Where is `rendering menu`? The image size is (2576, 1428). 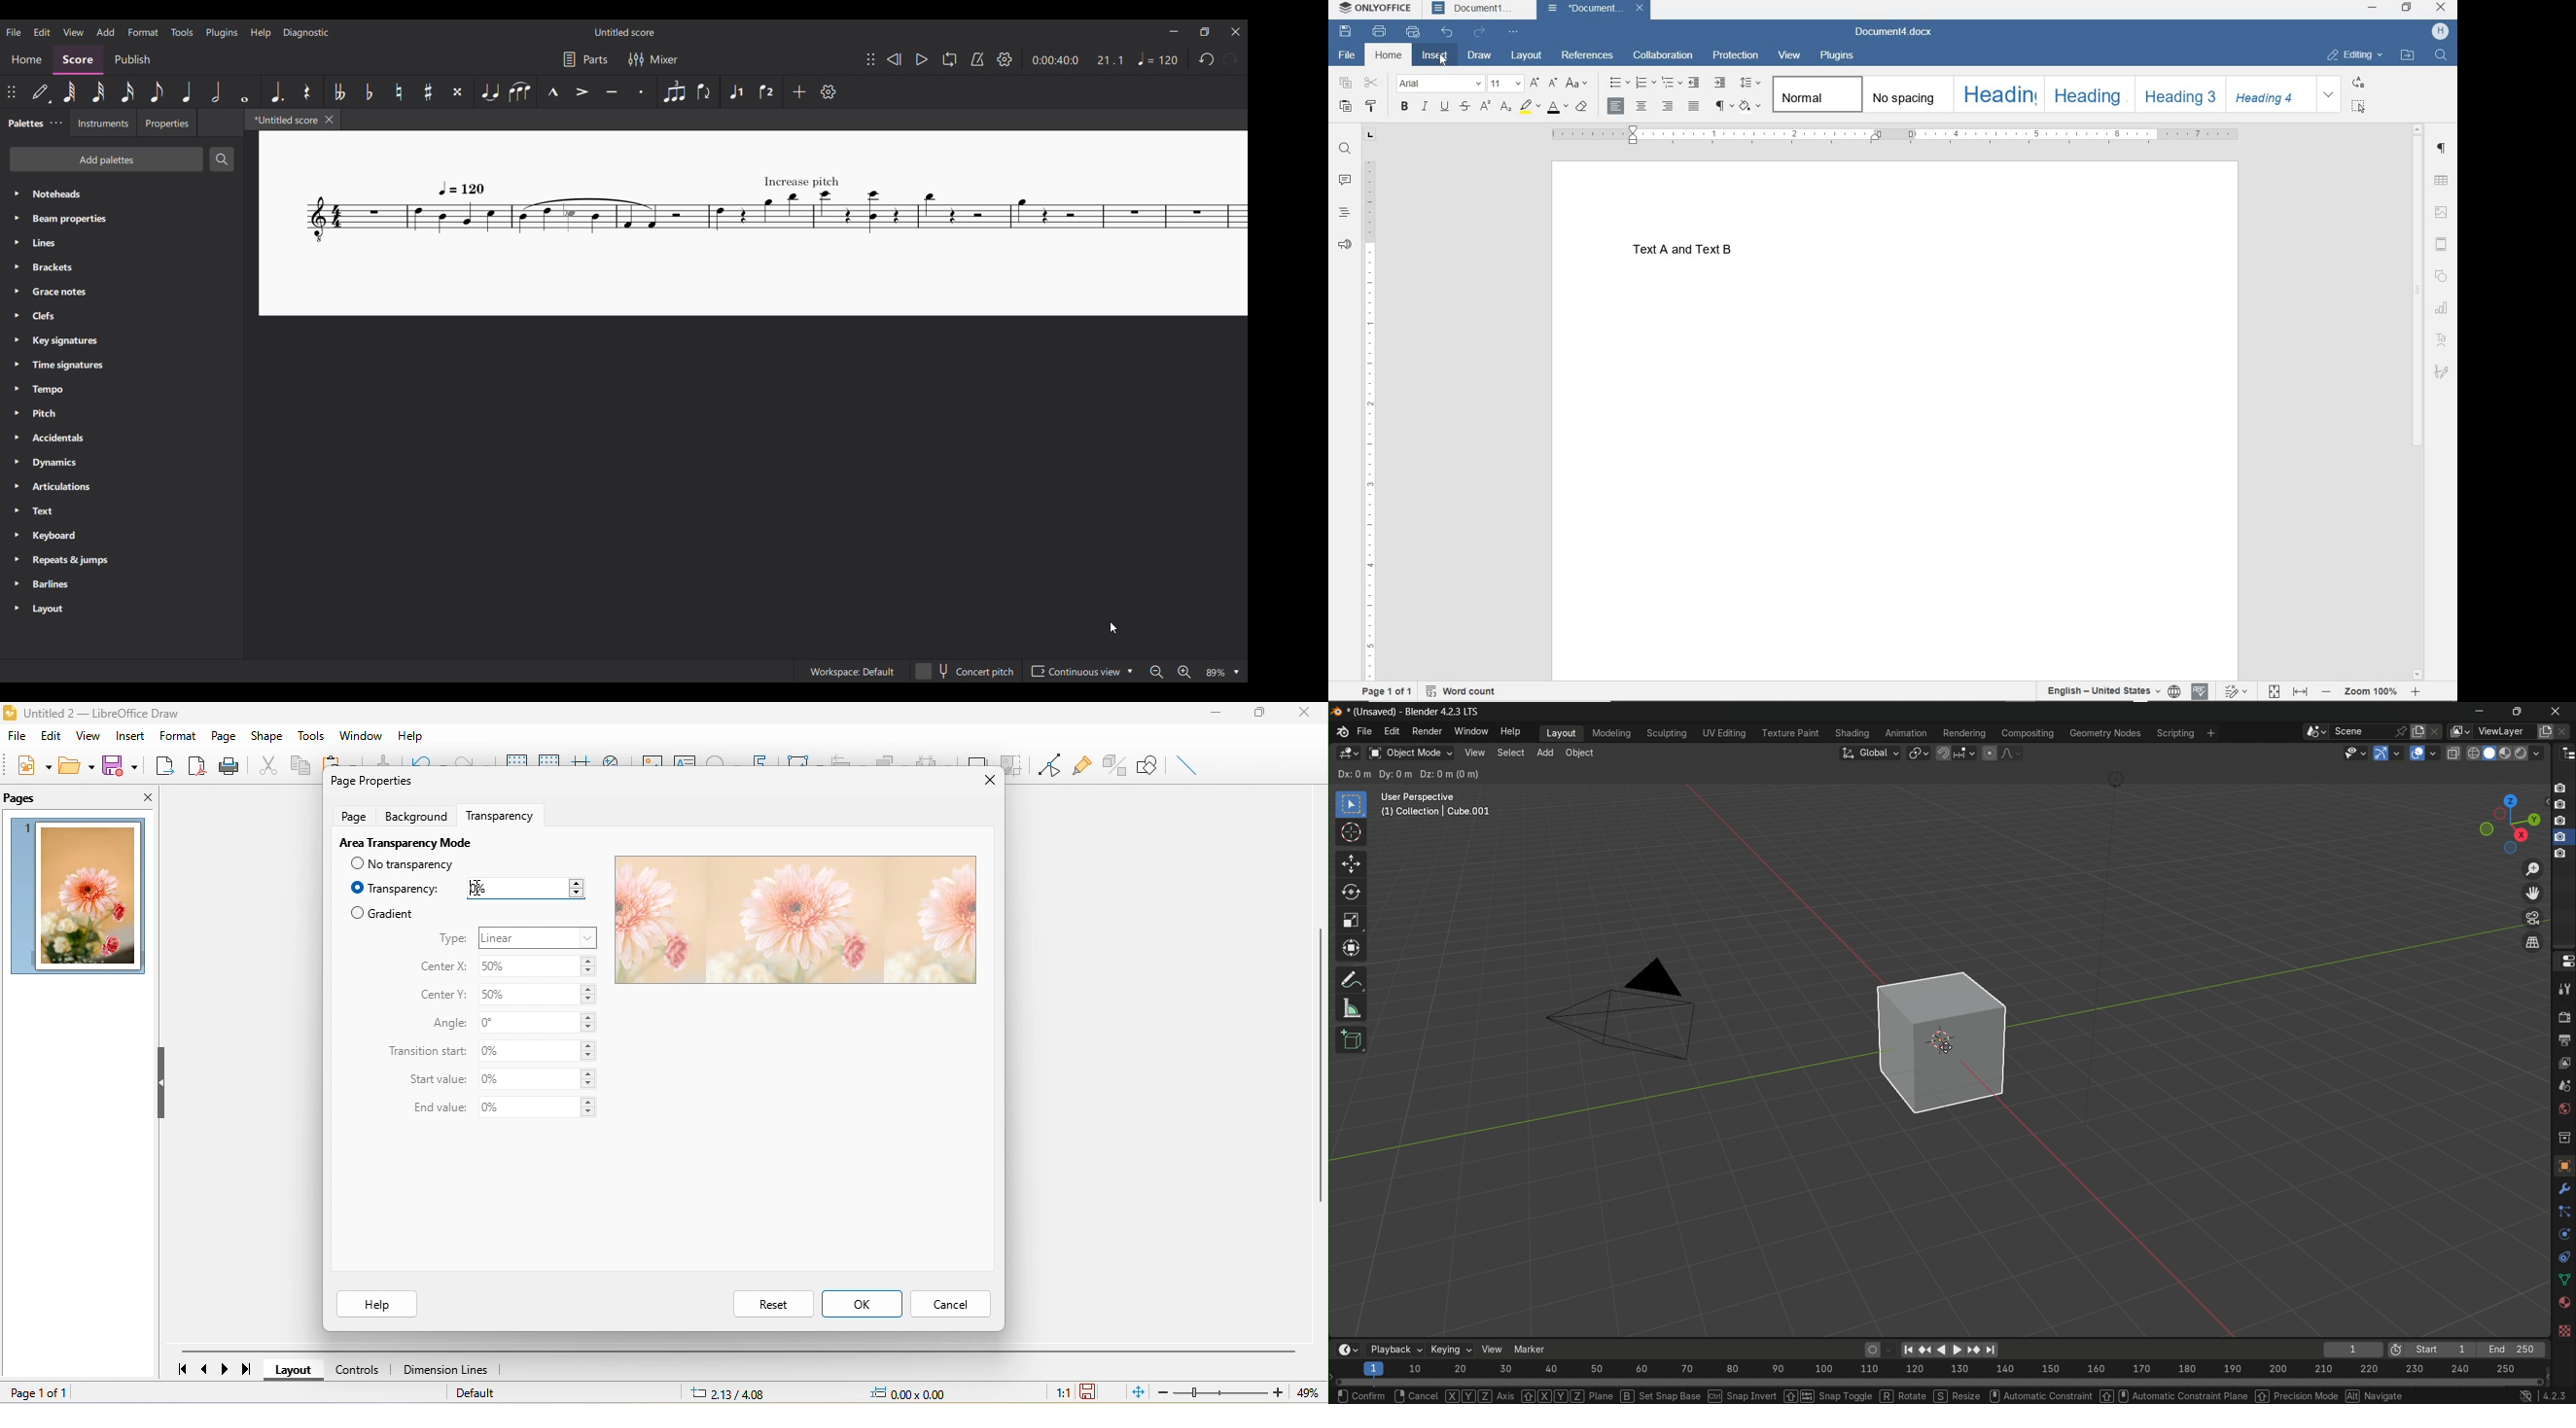
rendering menu is located at coordinates (1963, 733).